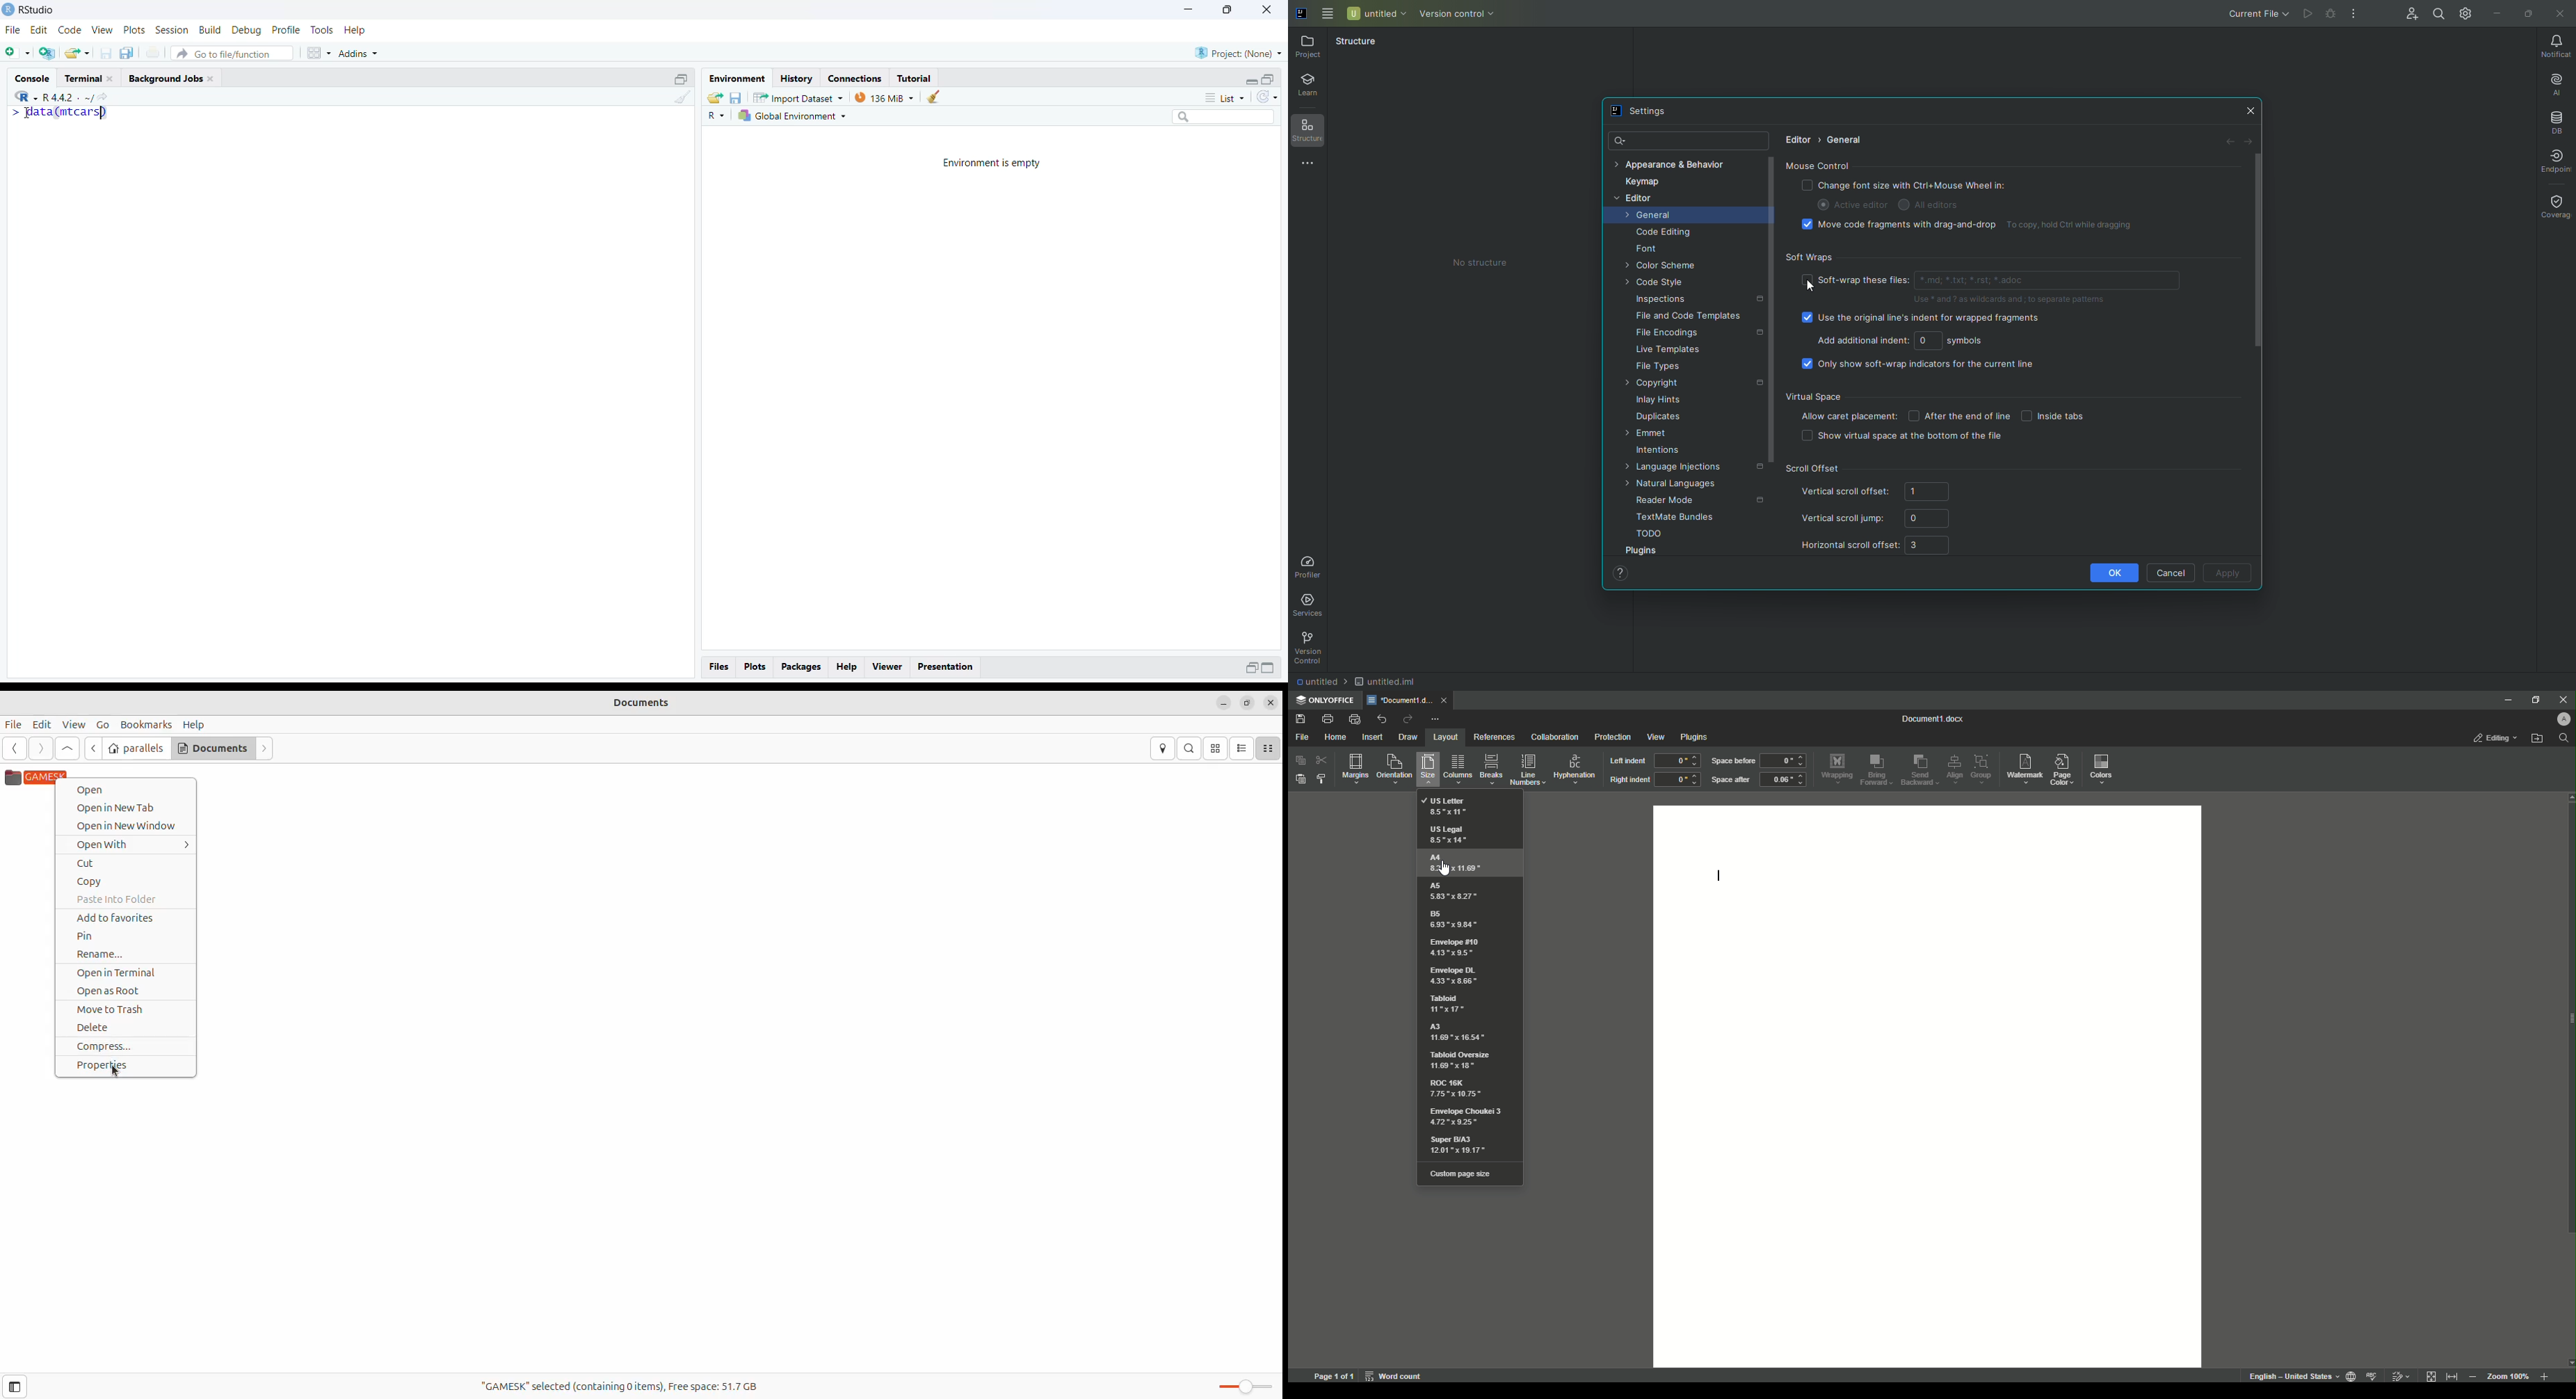 This screenshot has height=1400, width=2576. Describe the element at coordinates (133, 31) in the screenshot. I see `Plots` at that location.